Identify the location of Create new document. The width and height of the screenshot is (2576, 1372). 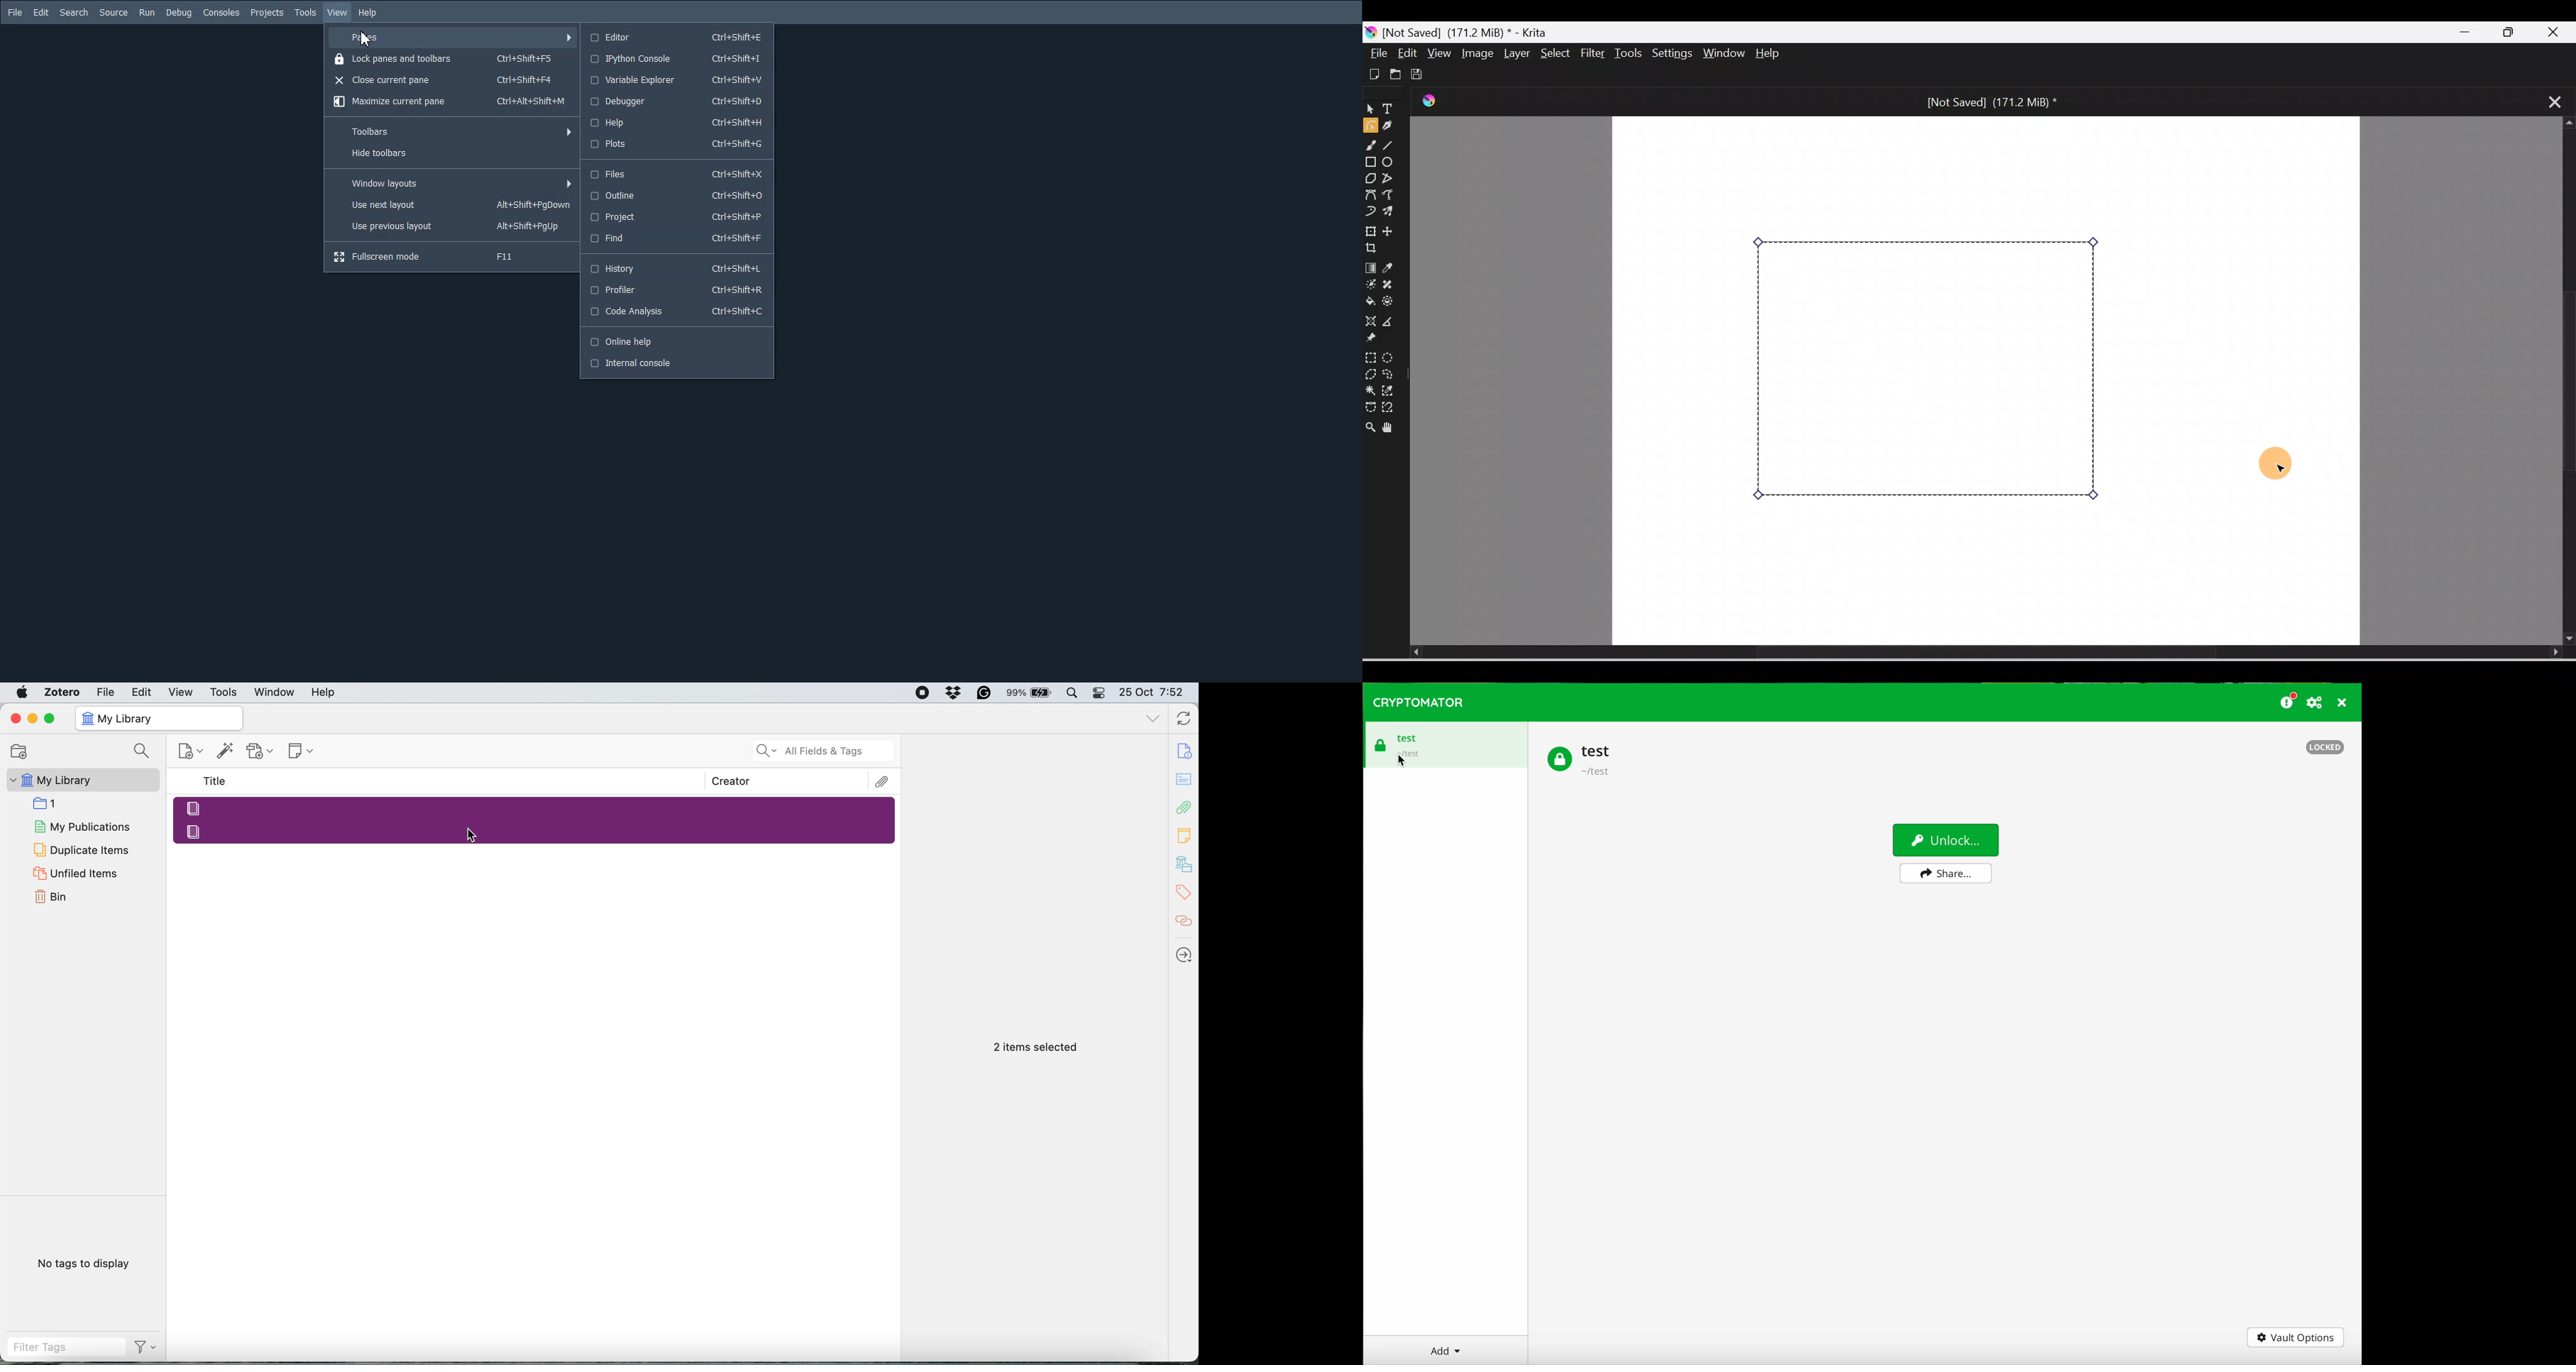
(1373, 73).